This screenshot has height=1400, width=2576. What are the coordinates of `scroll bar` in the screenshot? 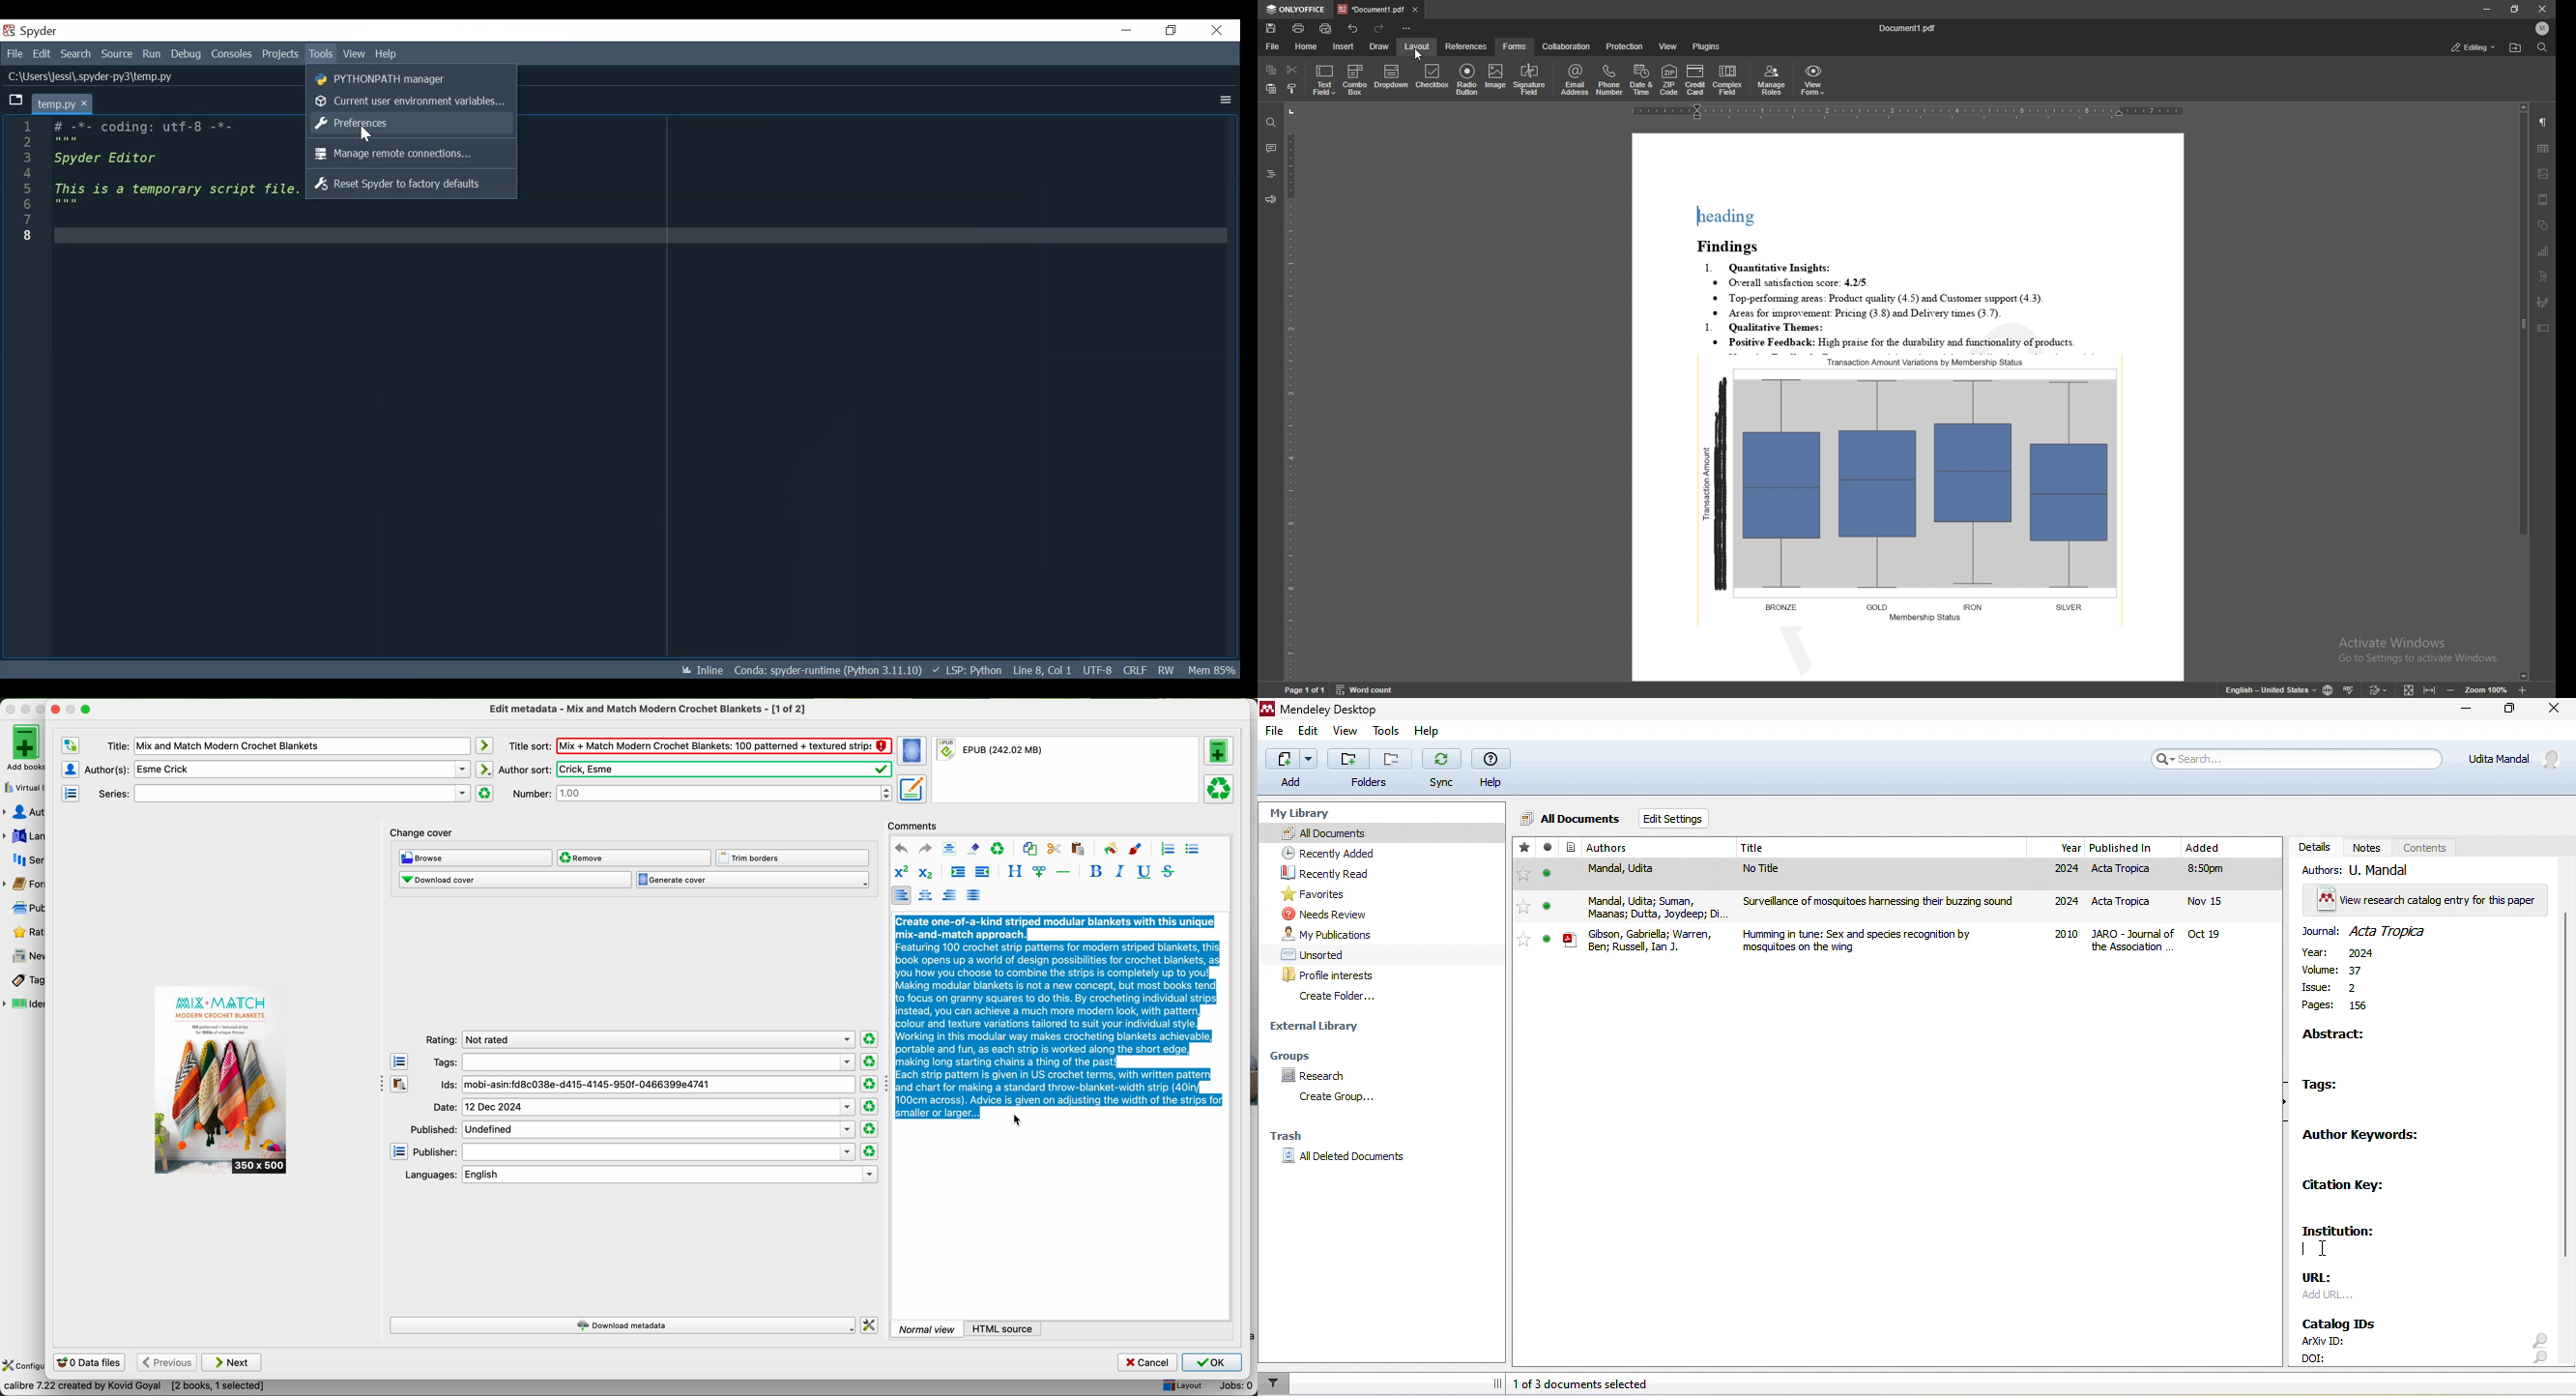 It's located at (2523, 392).